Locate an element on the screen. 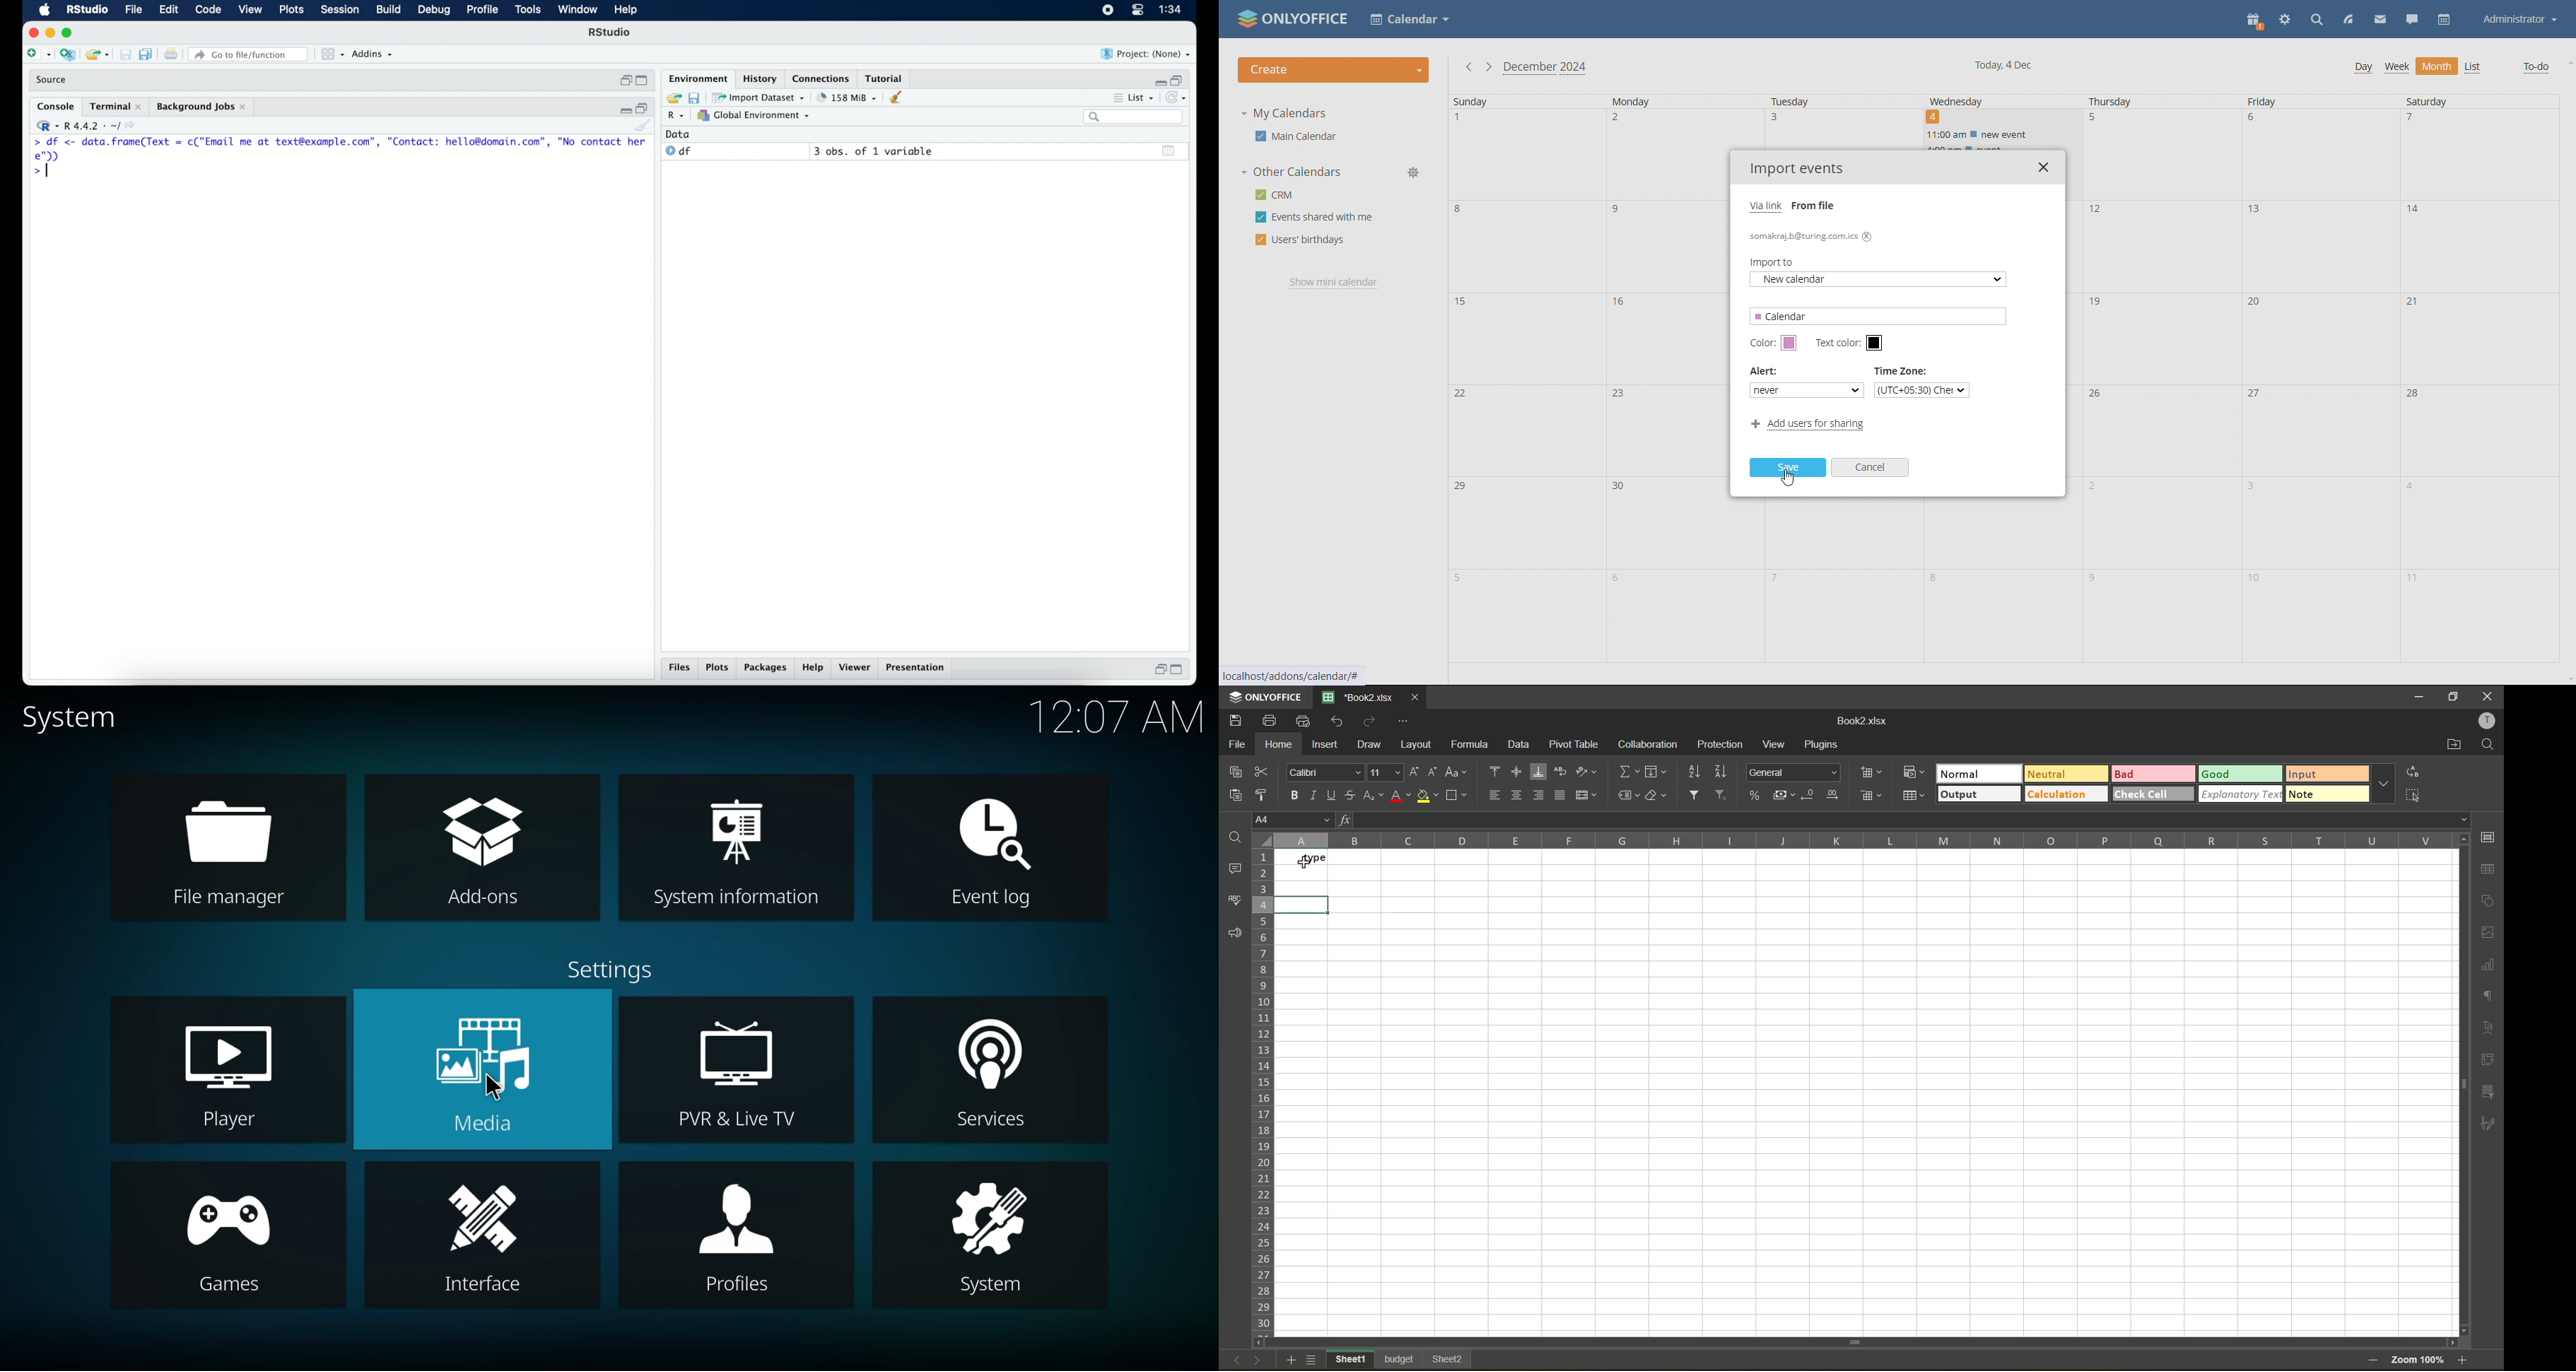  save is located at coordinates (697, 98).